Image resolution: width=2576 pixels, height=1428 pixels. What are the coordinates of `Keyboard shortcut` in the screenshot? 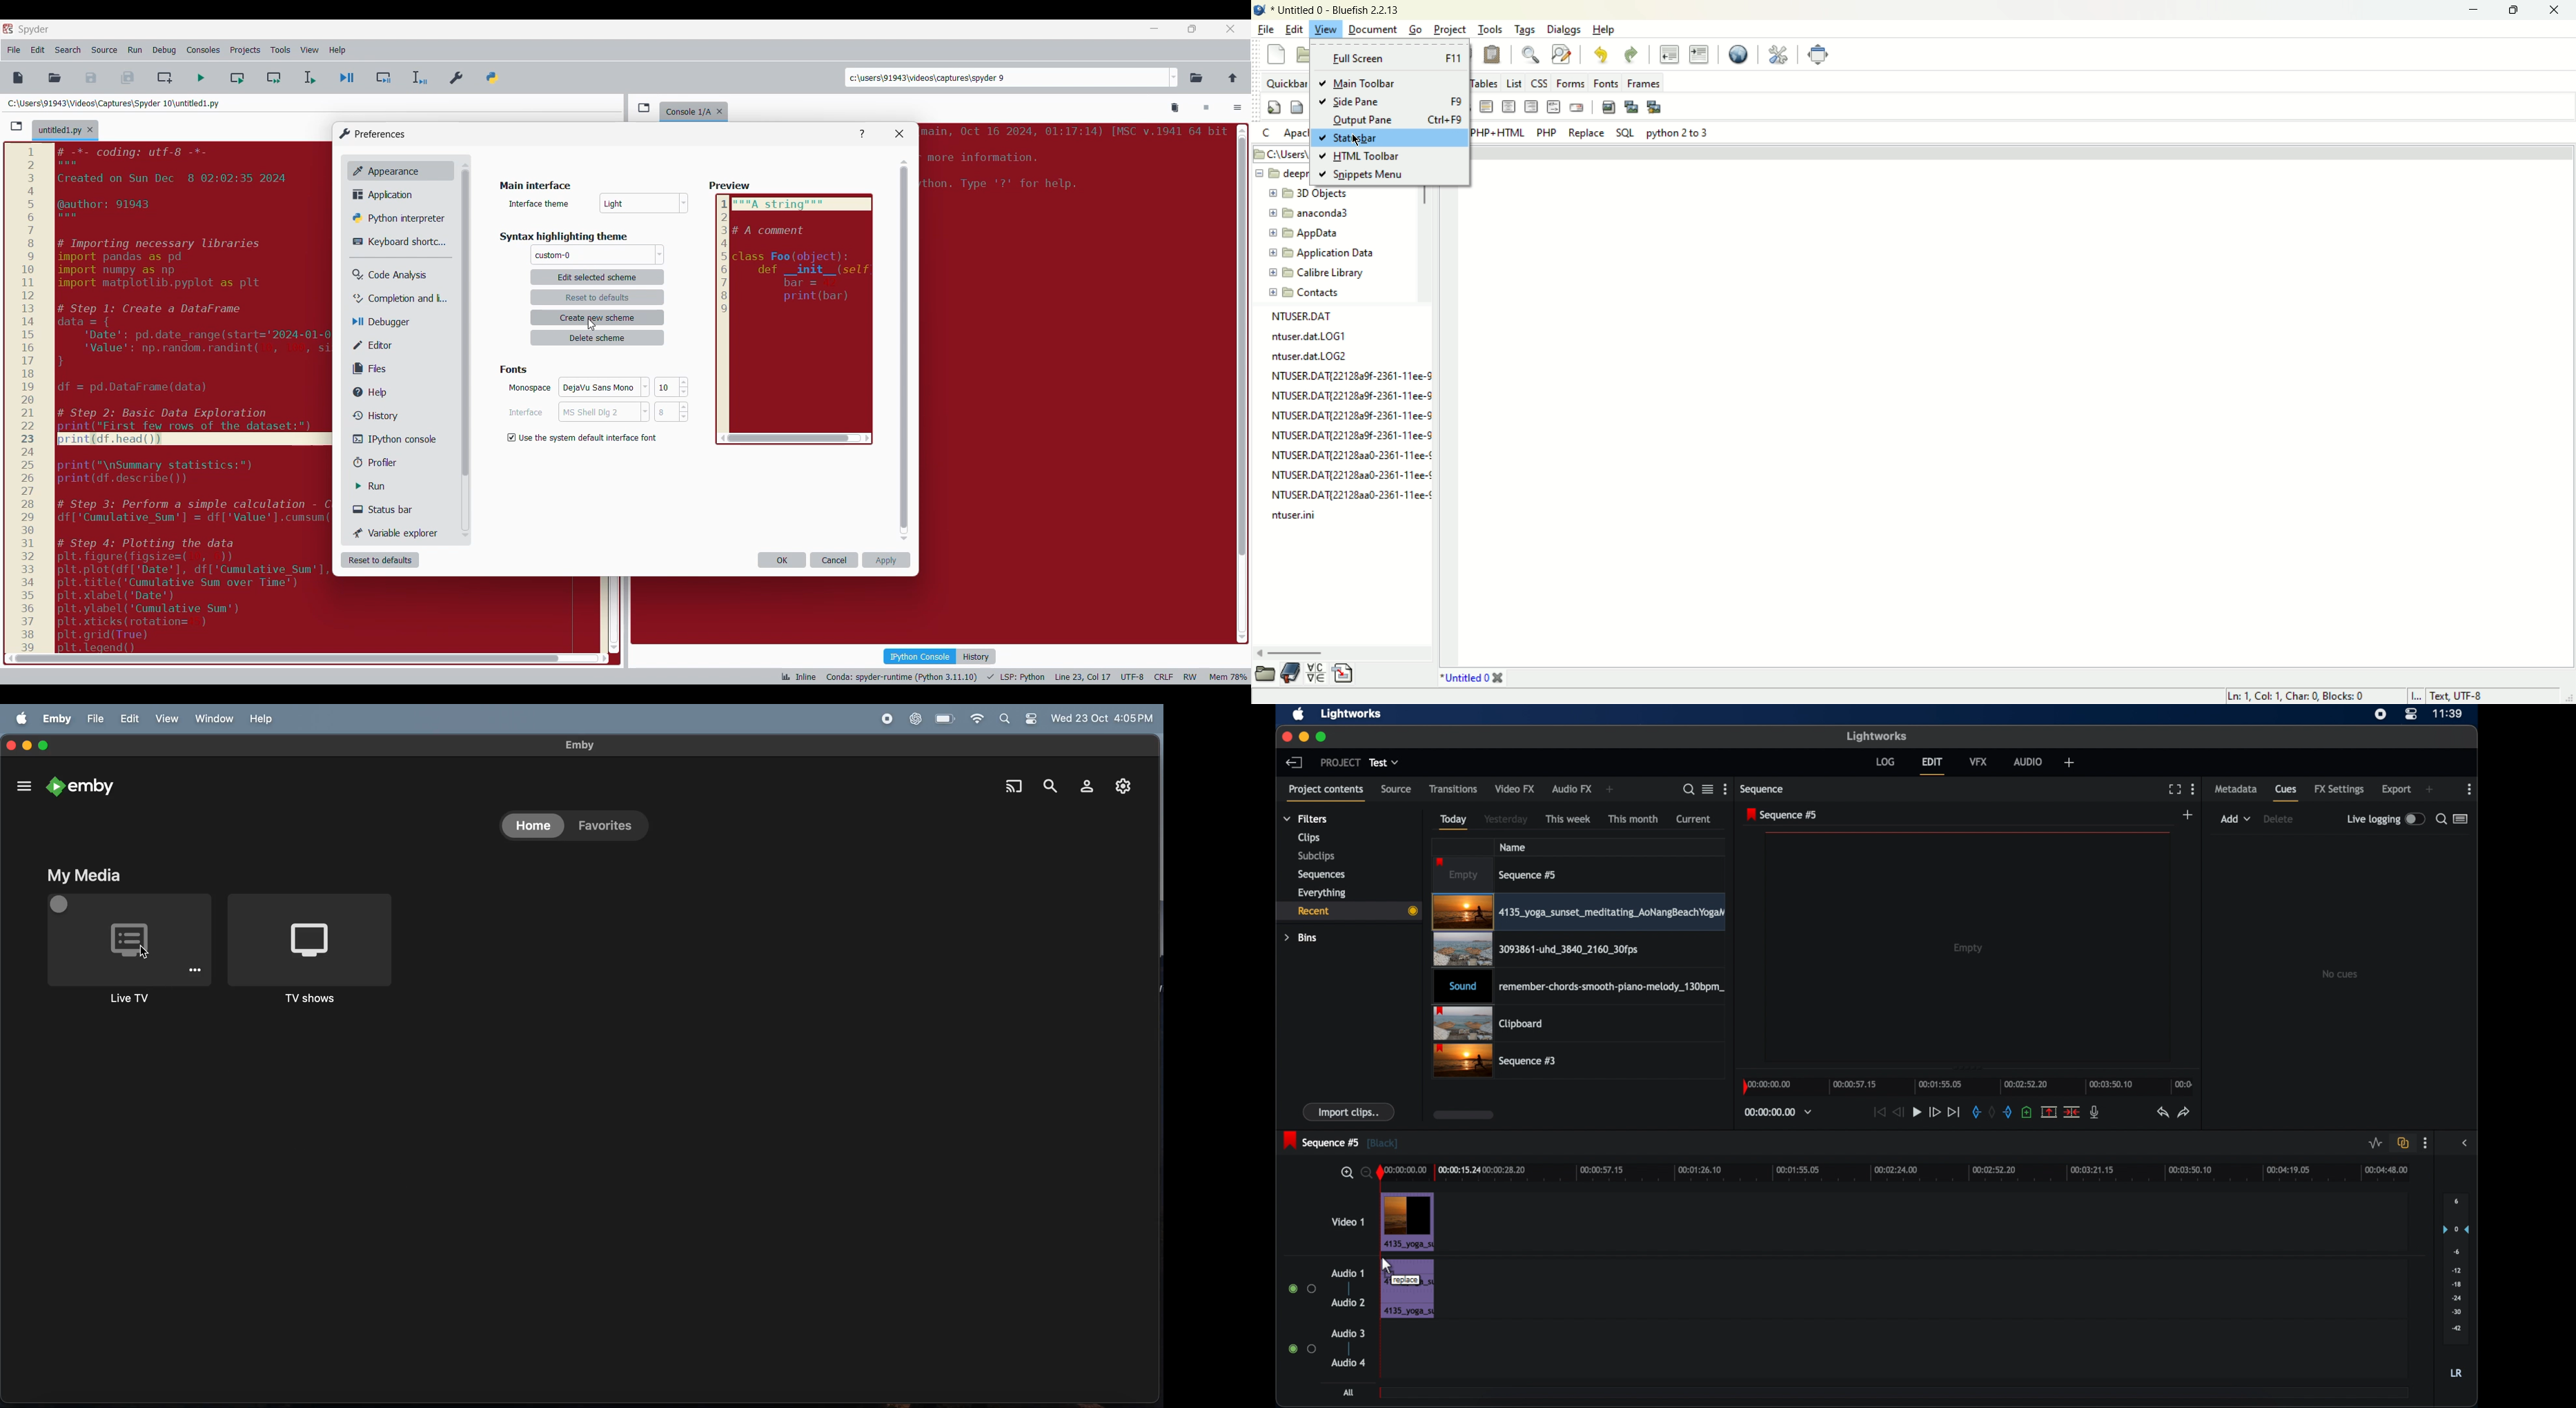 It's located at (400, 242).